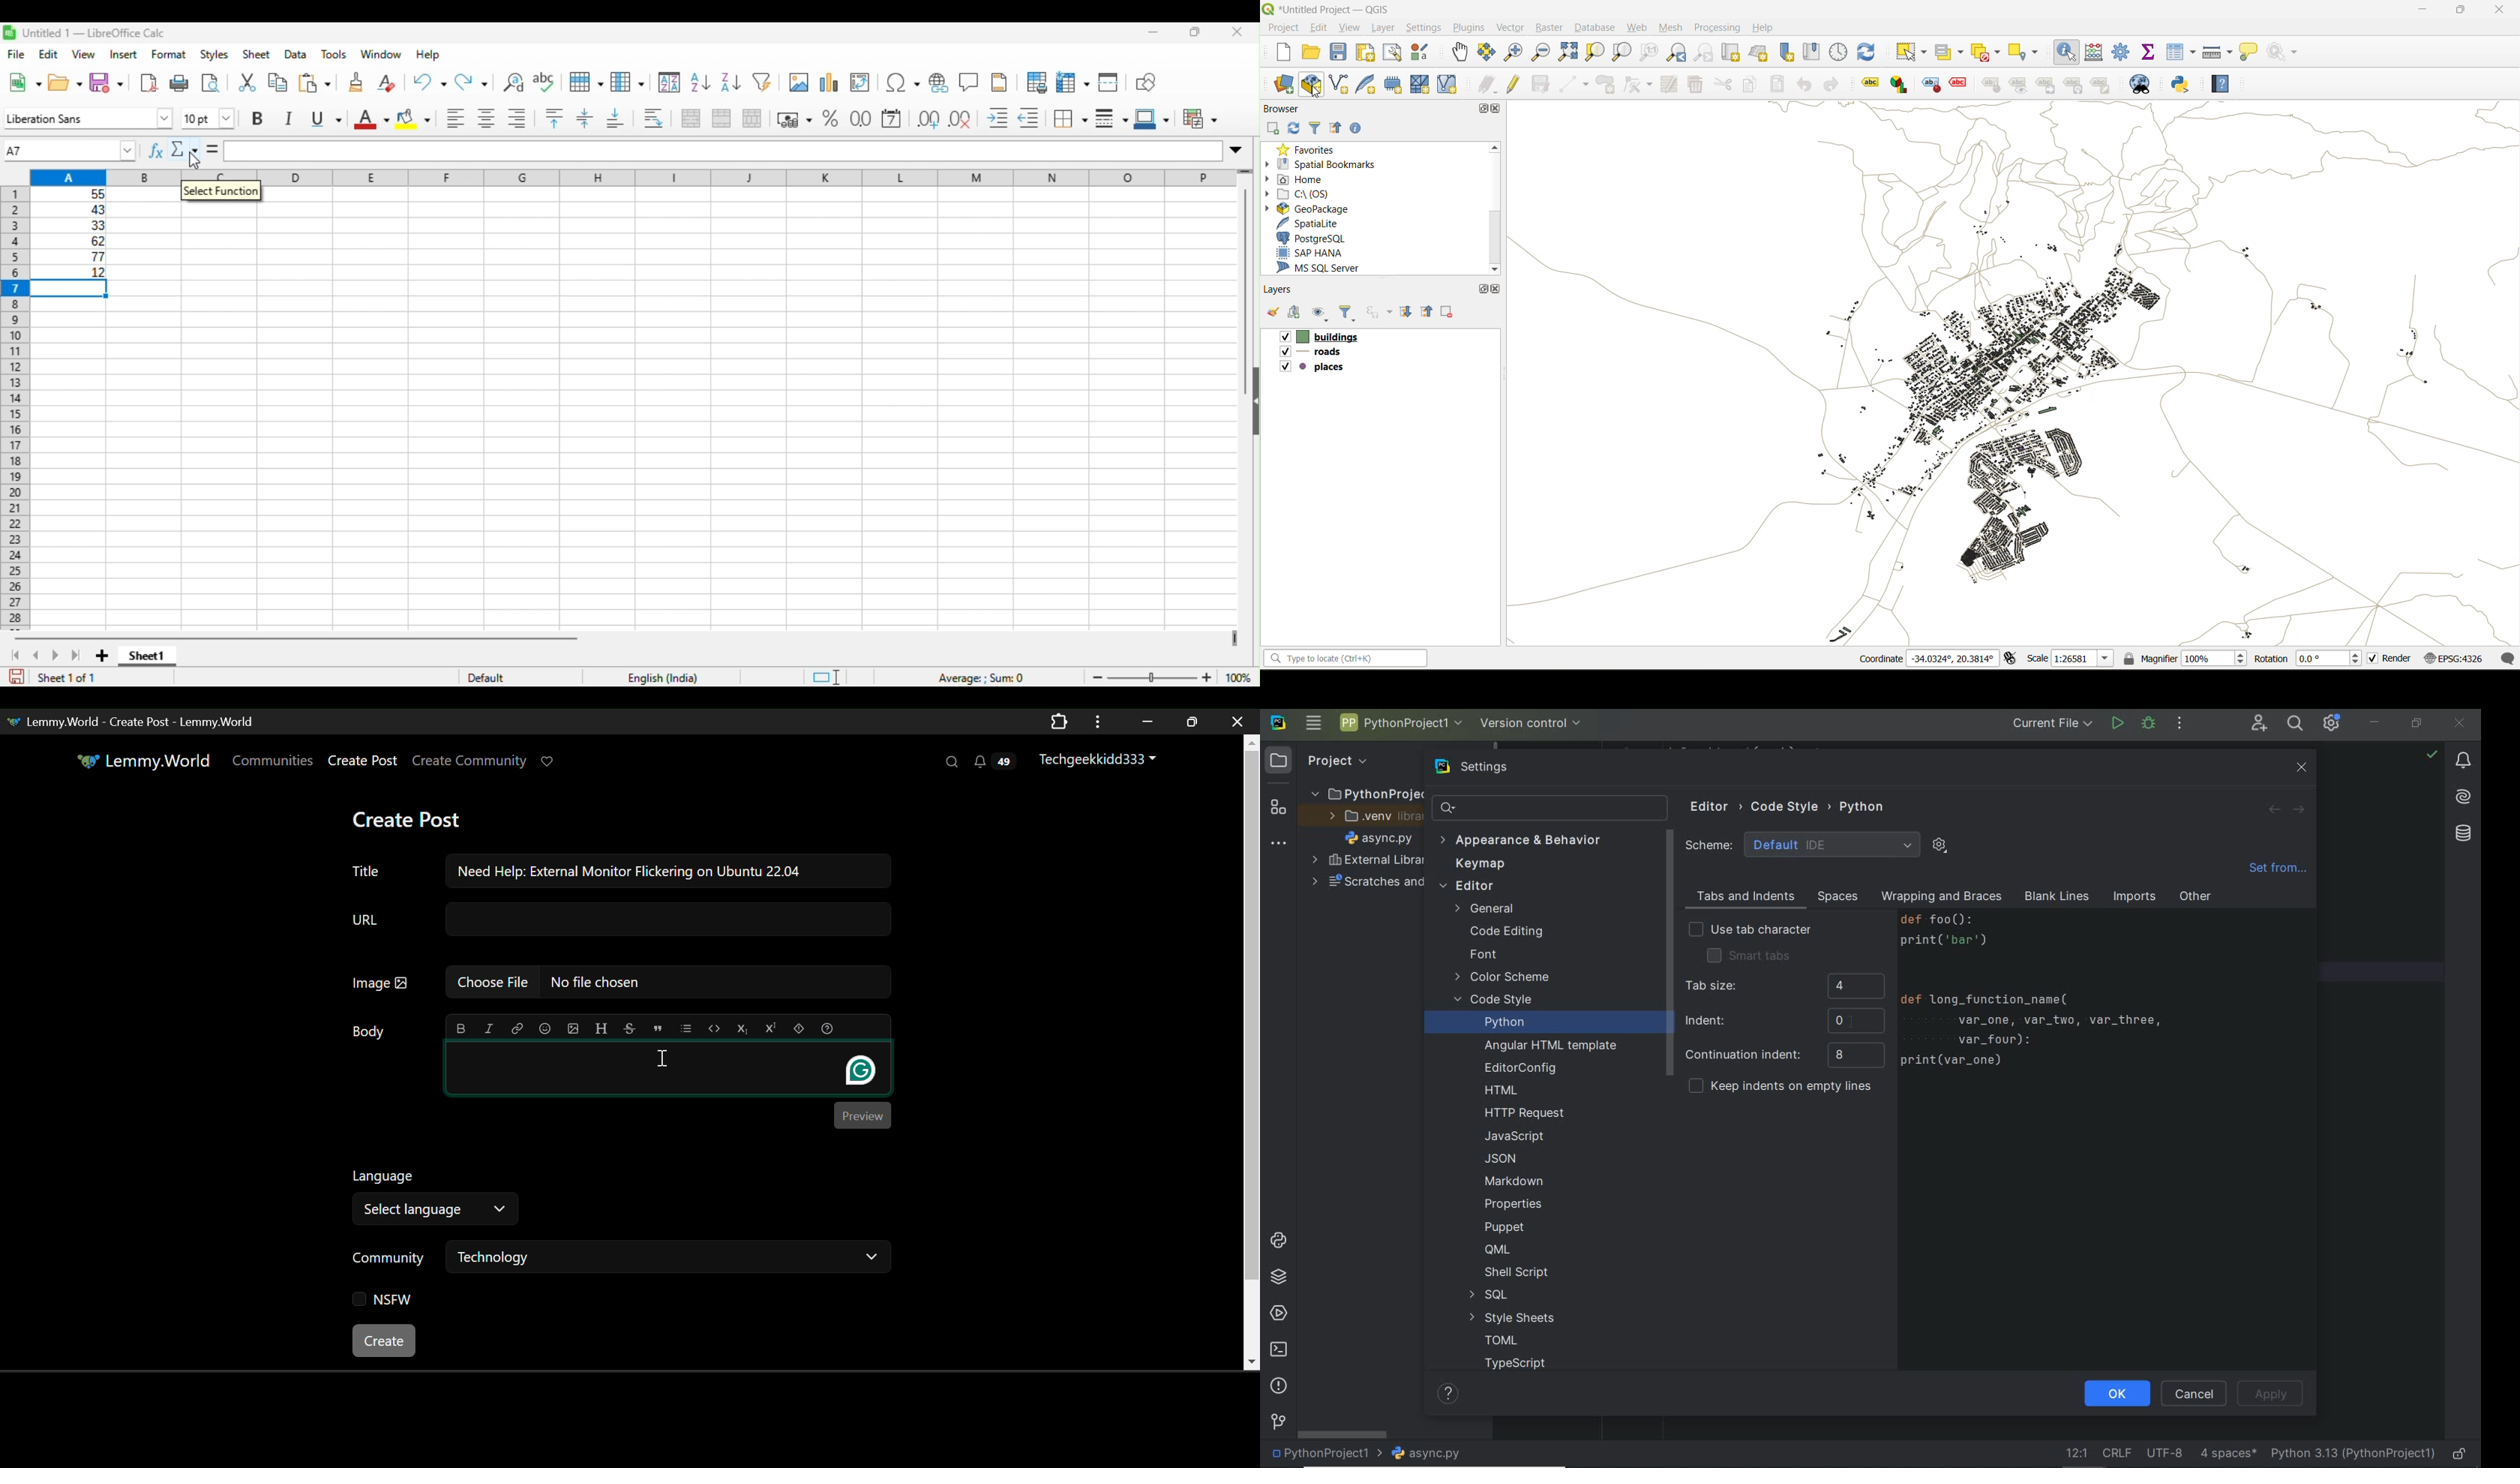 This screenshot has height=1484, width=2520. Describe the element at coordinates (381, 54) in the screenshot. I see `window` at that location.